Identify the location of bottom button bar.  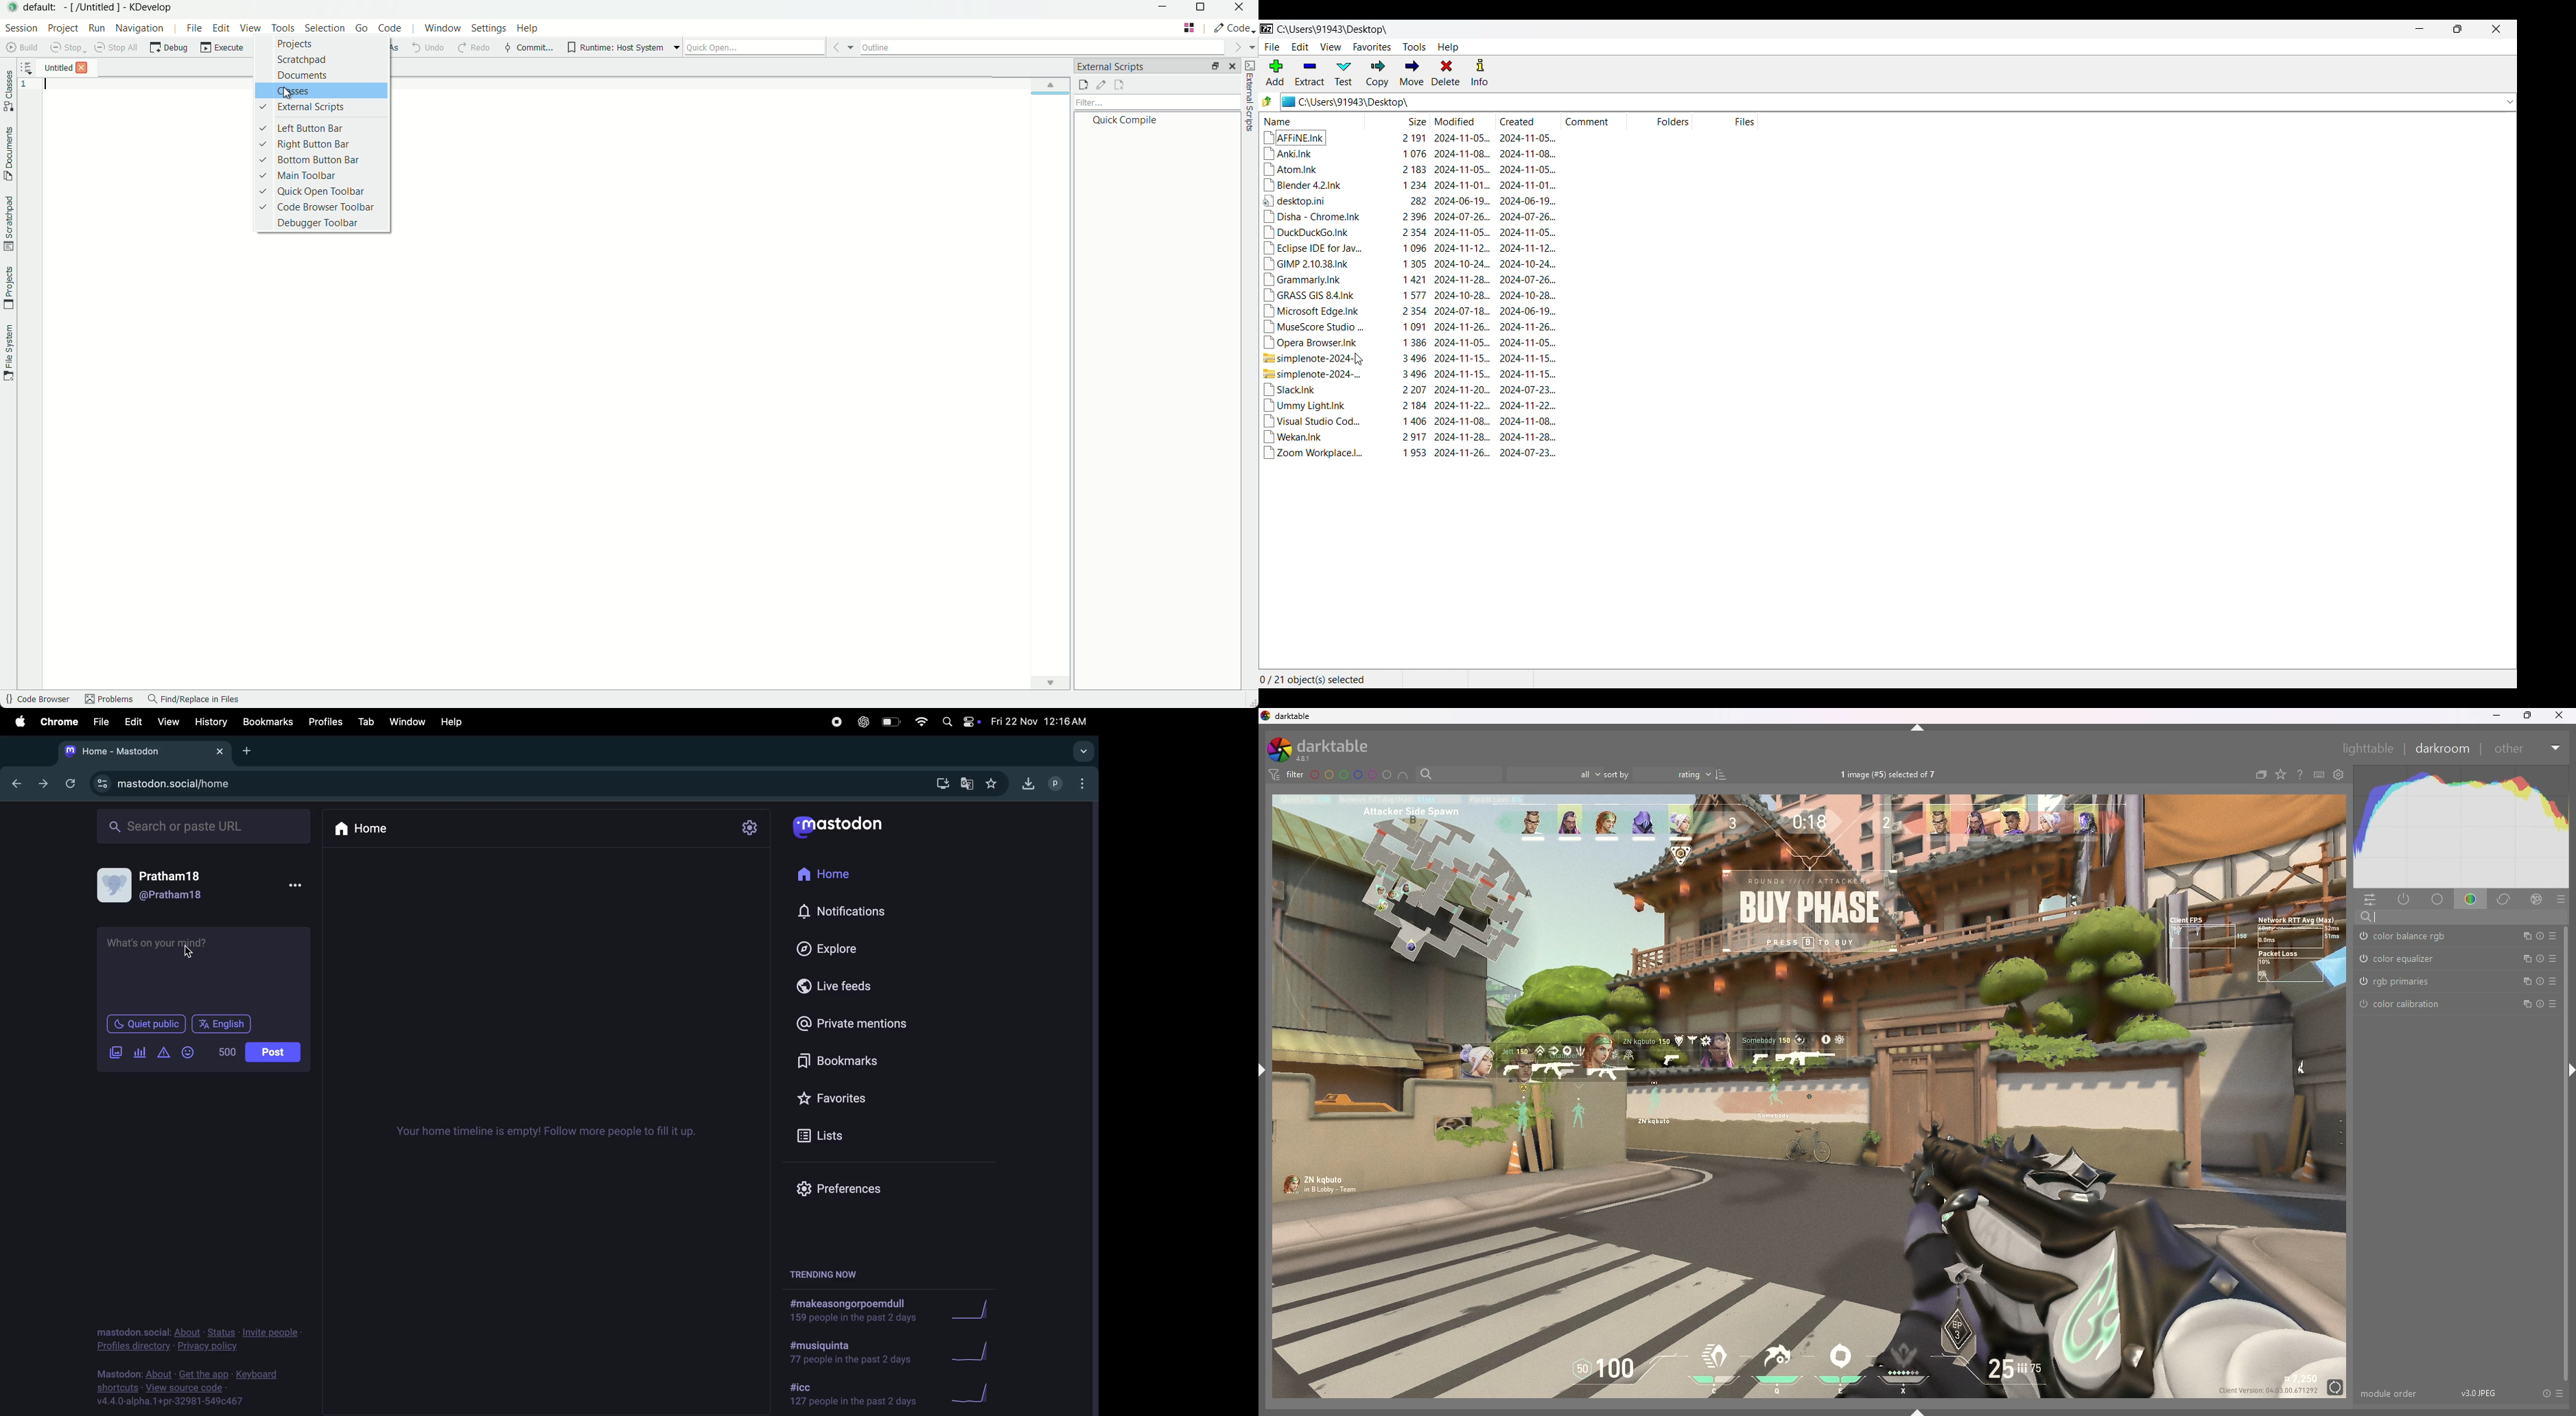
(322, 160).